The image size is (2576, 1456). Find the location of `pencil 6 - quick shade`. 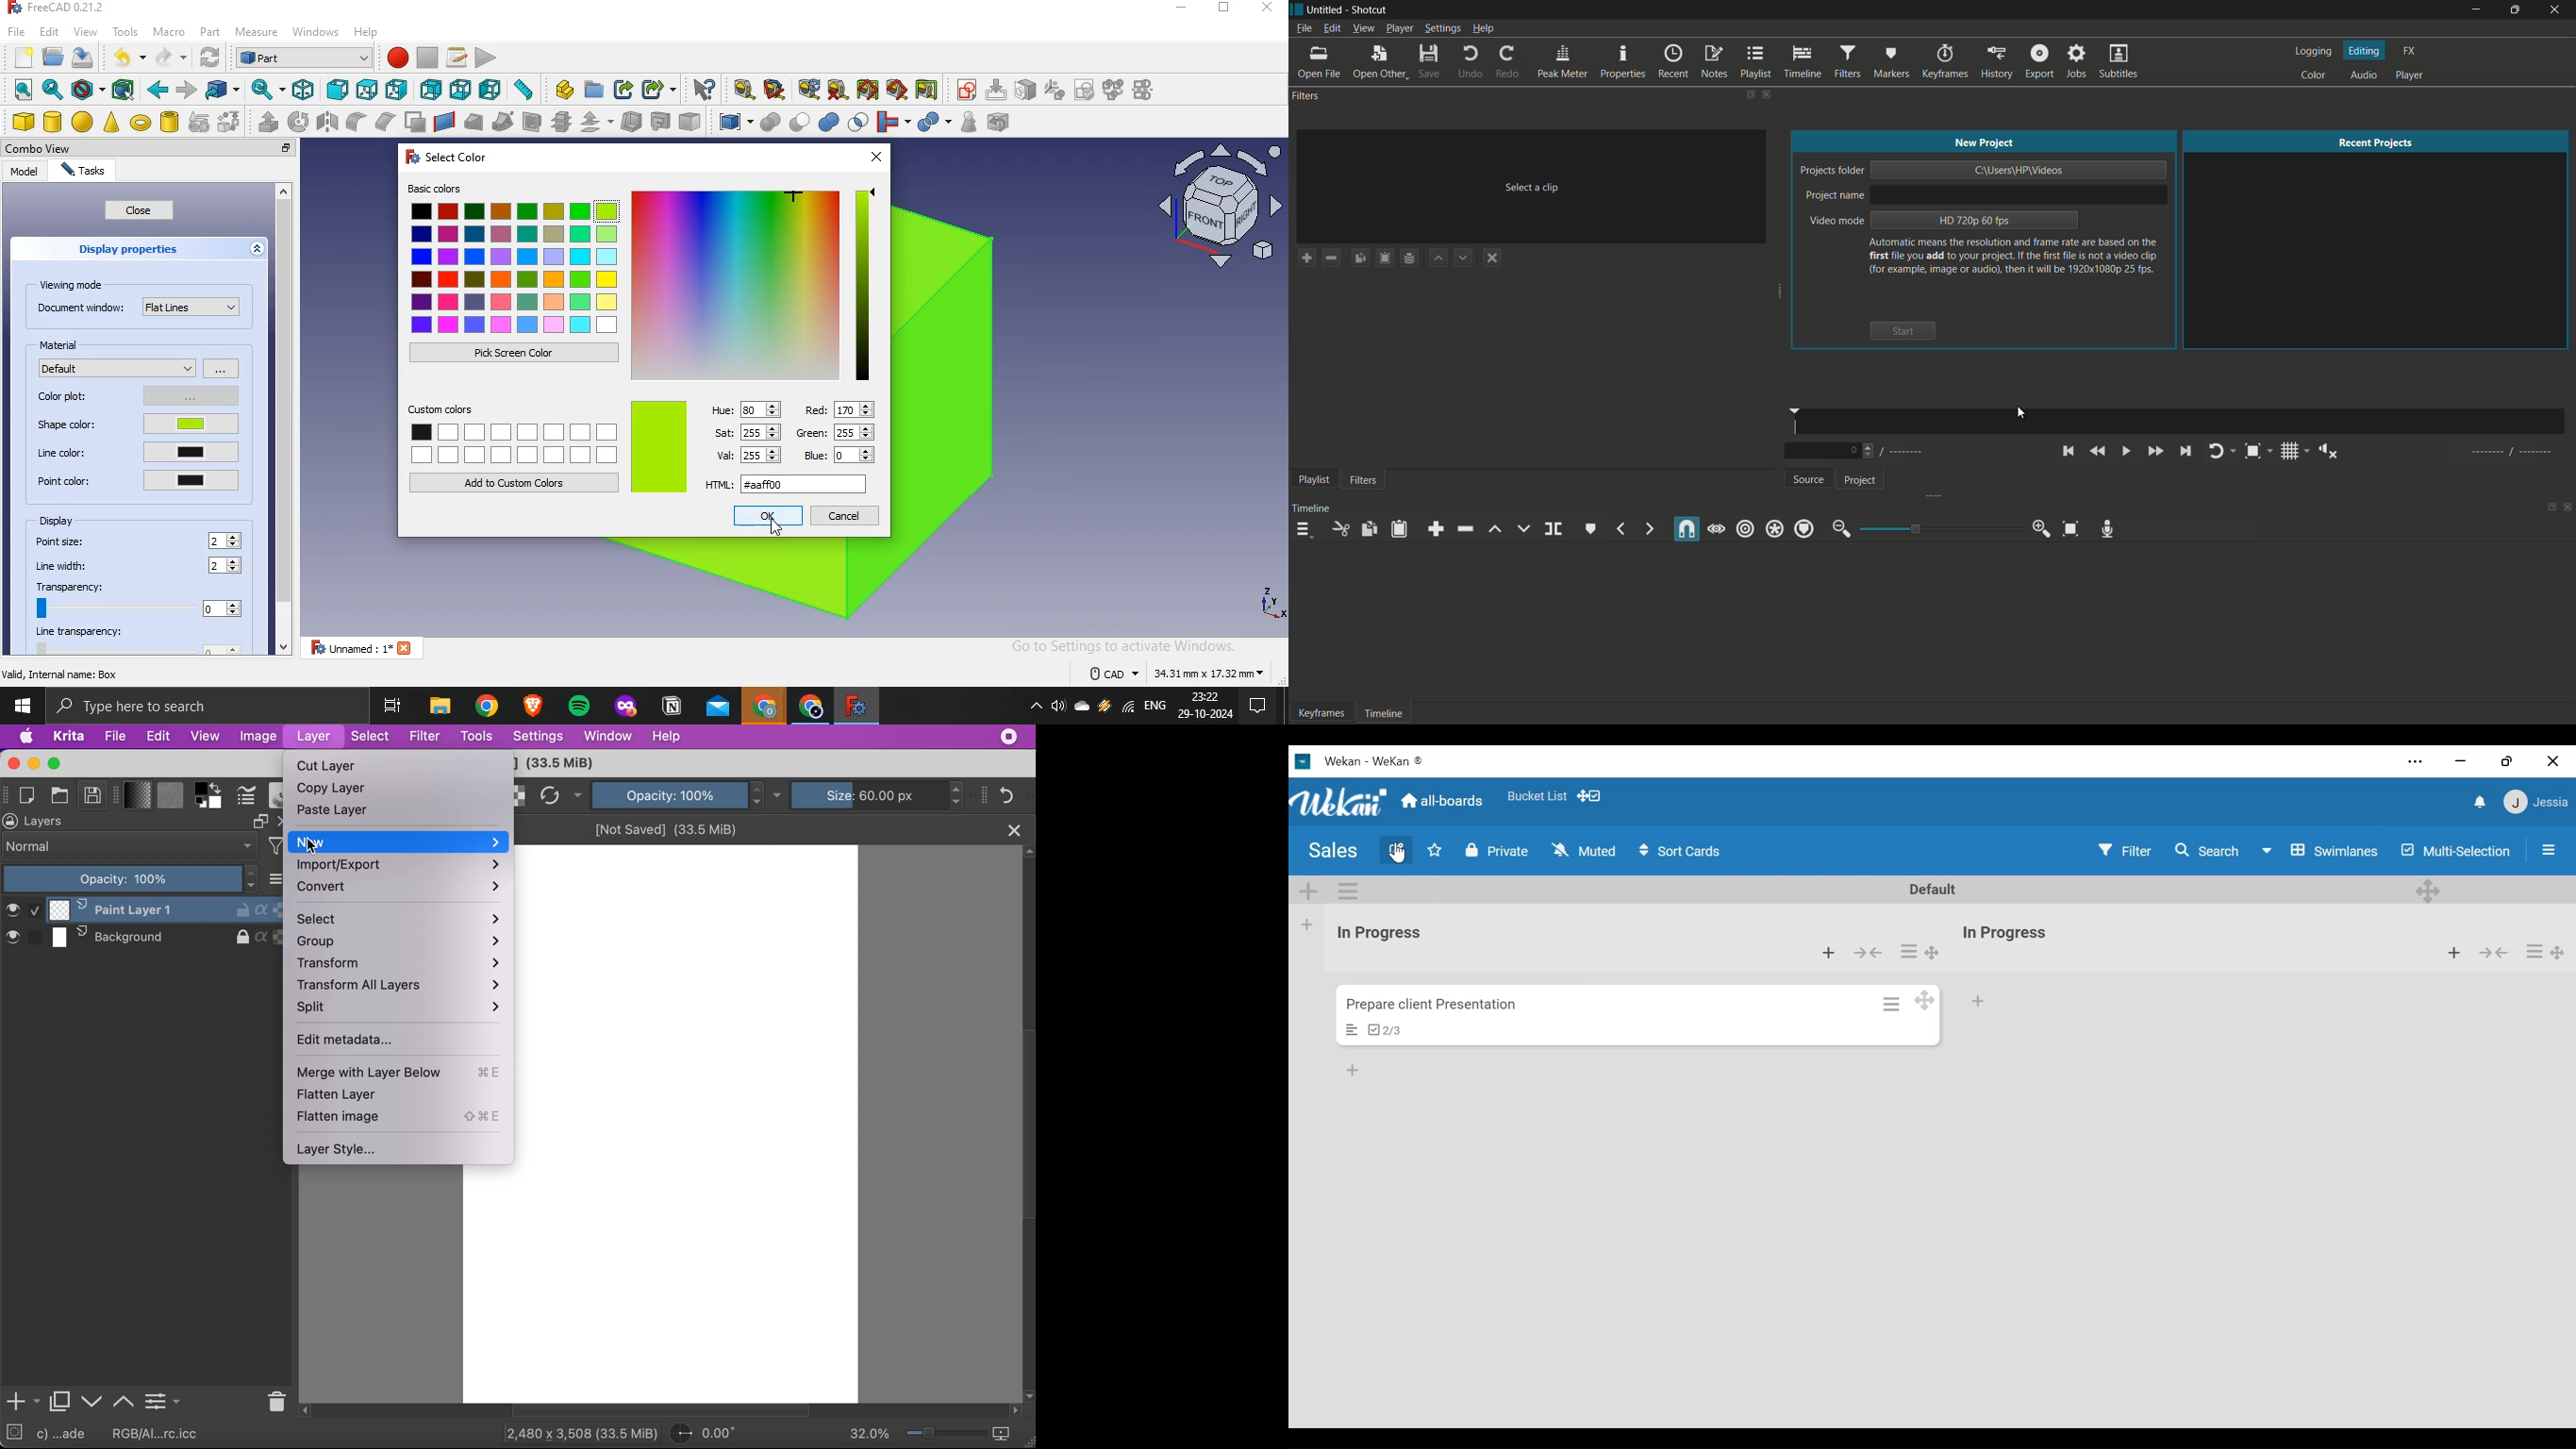

pencil 6 - quick shade is located at coordinates (67, 1435).